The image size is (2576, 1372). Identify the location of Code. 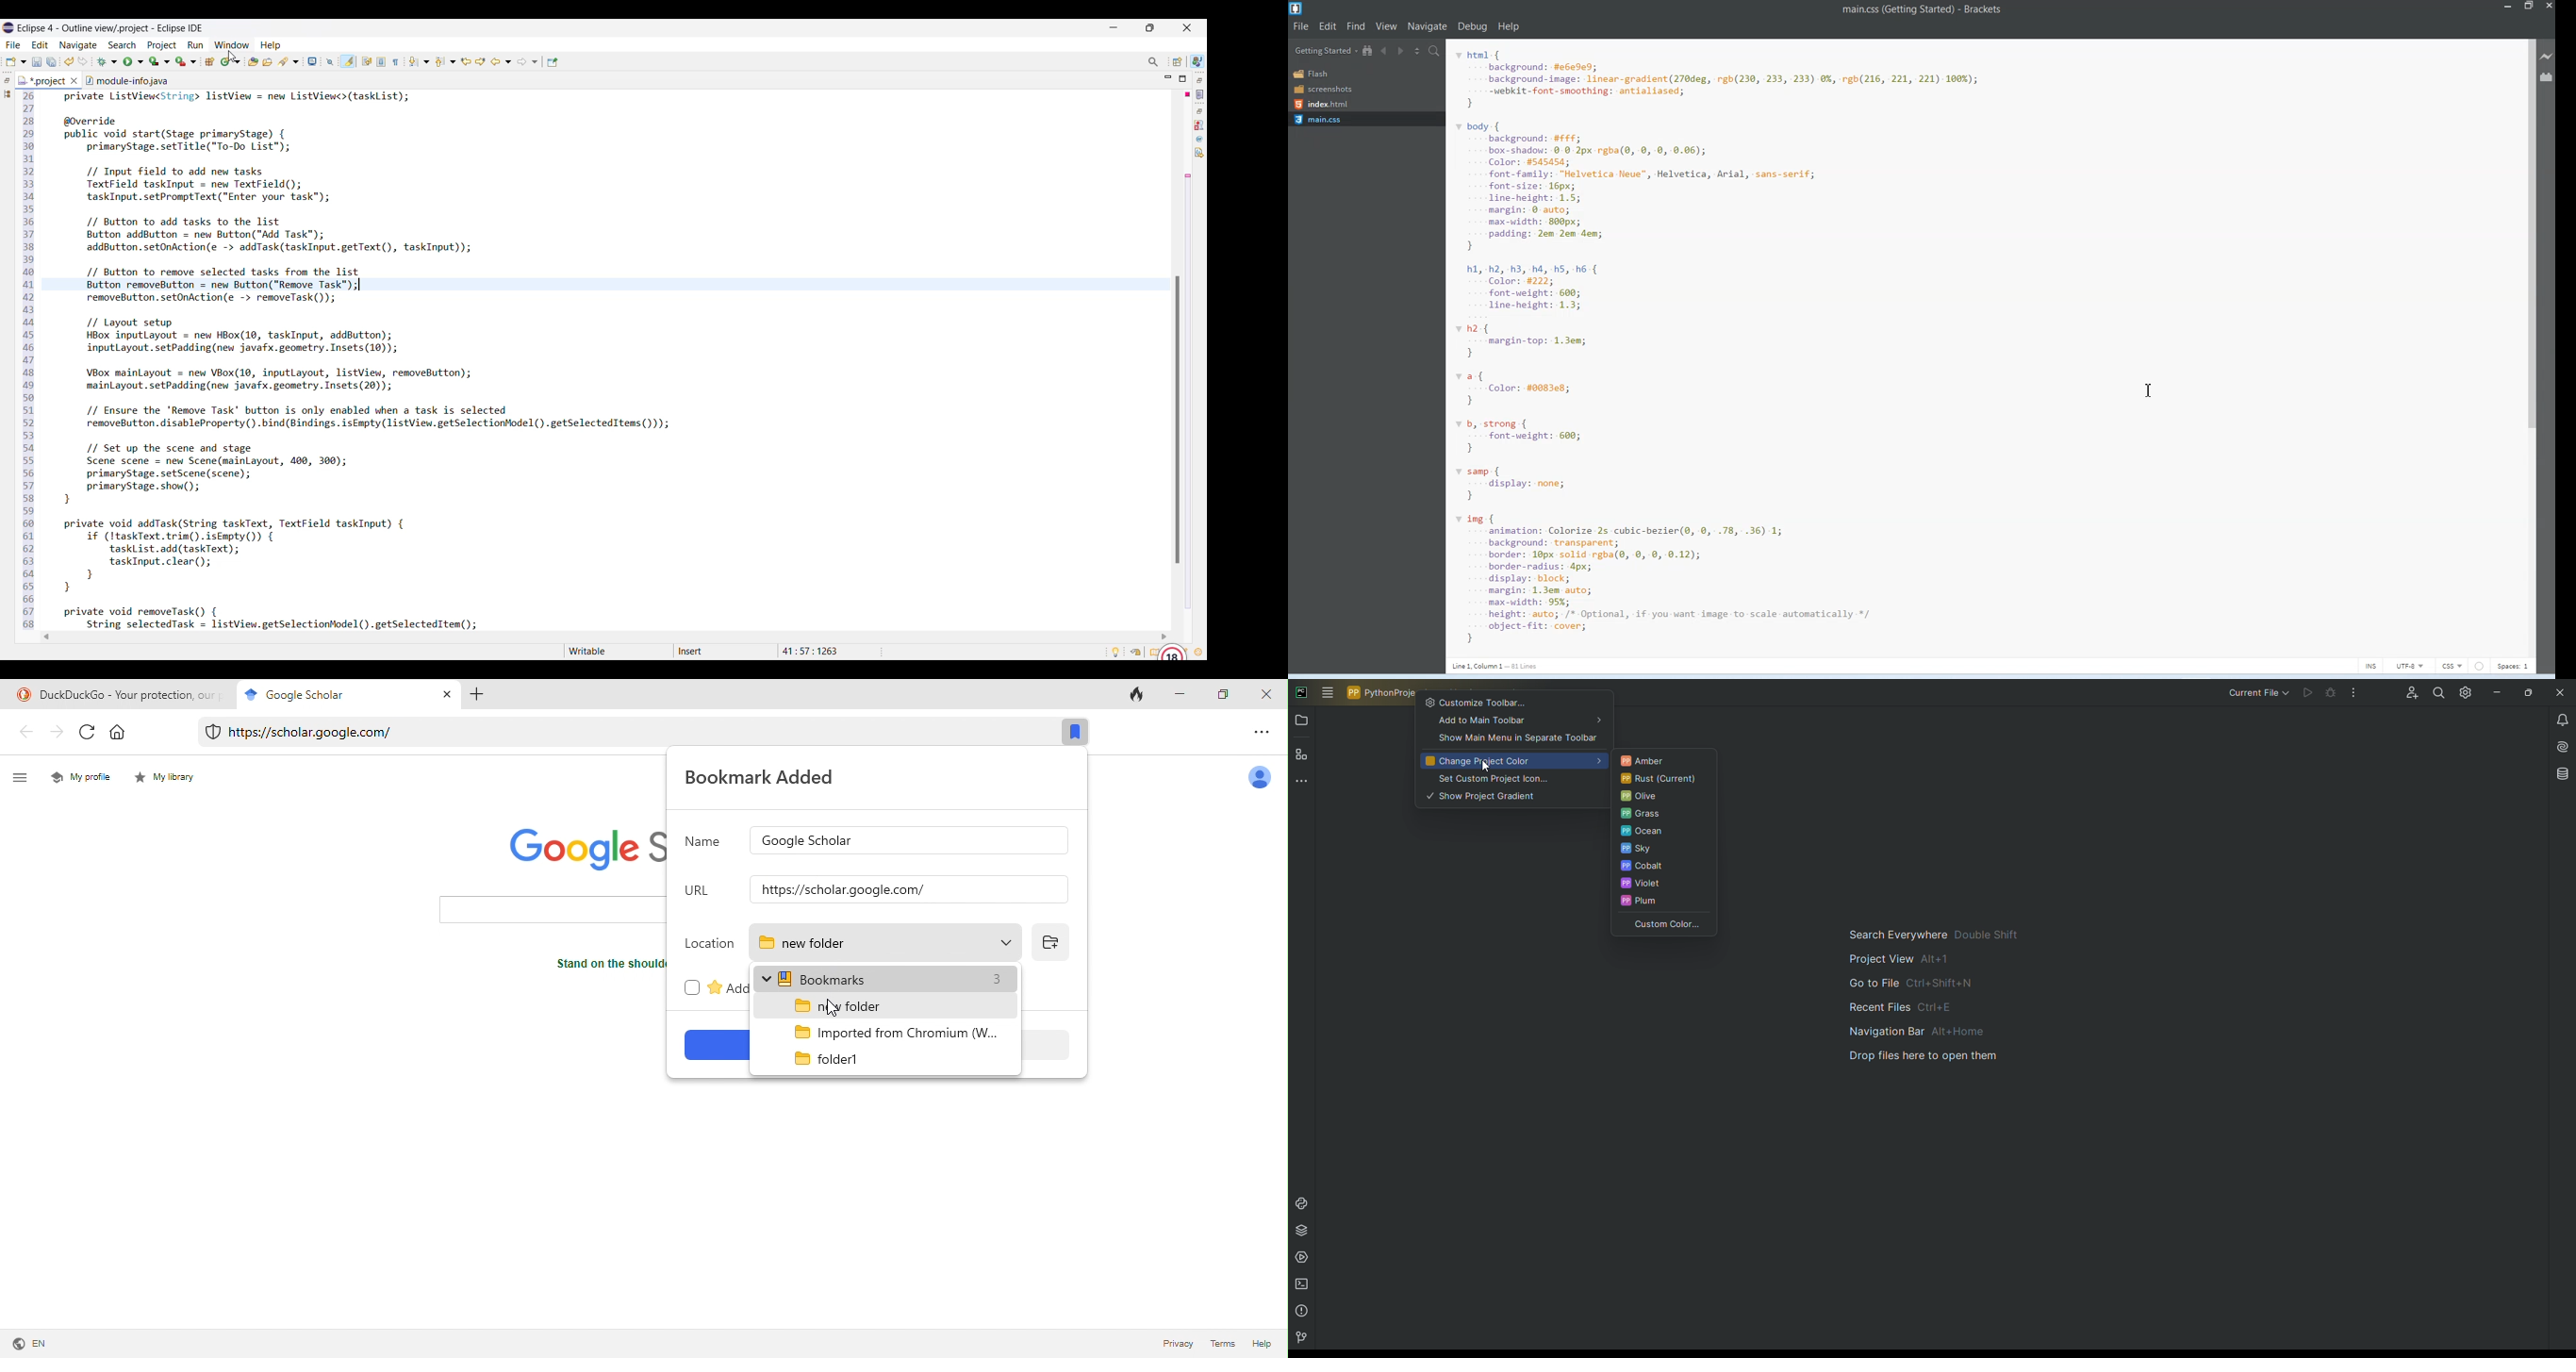
(1730, 345).